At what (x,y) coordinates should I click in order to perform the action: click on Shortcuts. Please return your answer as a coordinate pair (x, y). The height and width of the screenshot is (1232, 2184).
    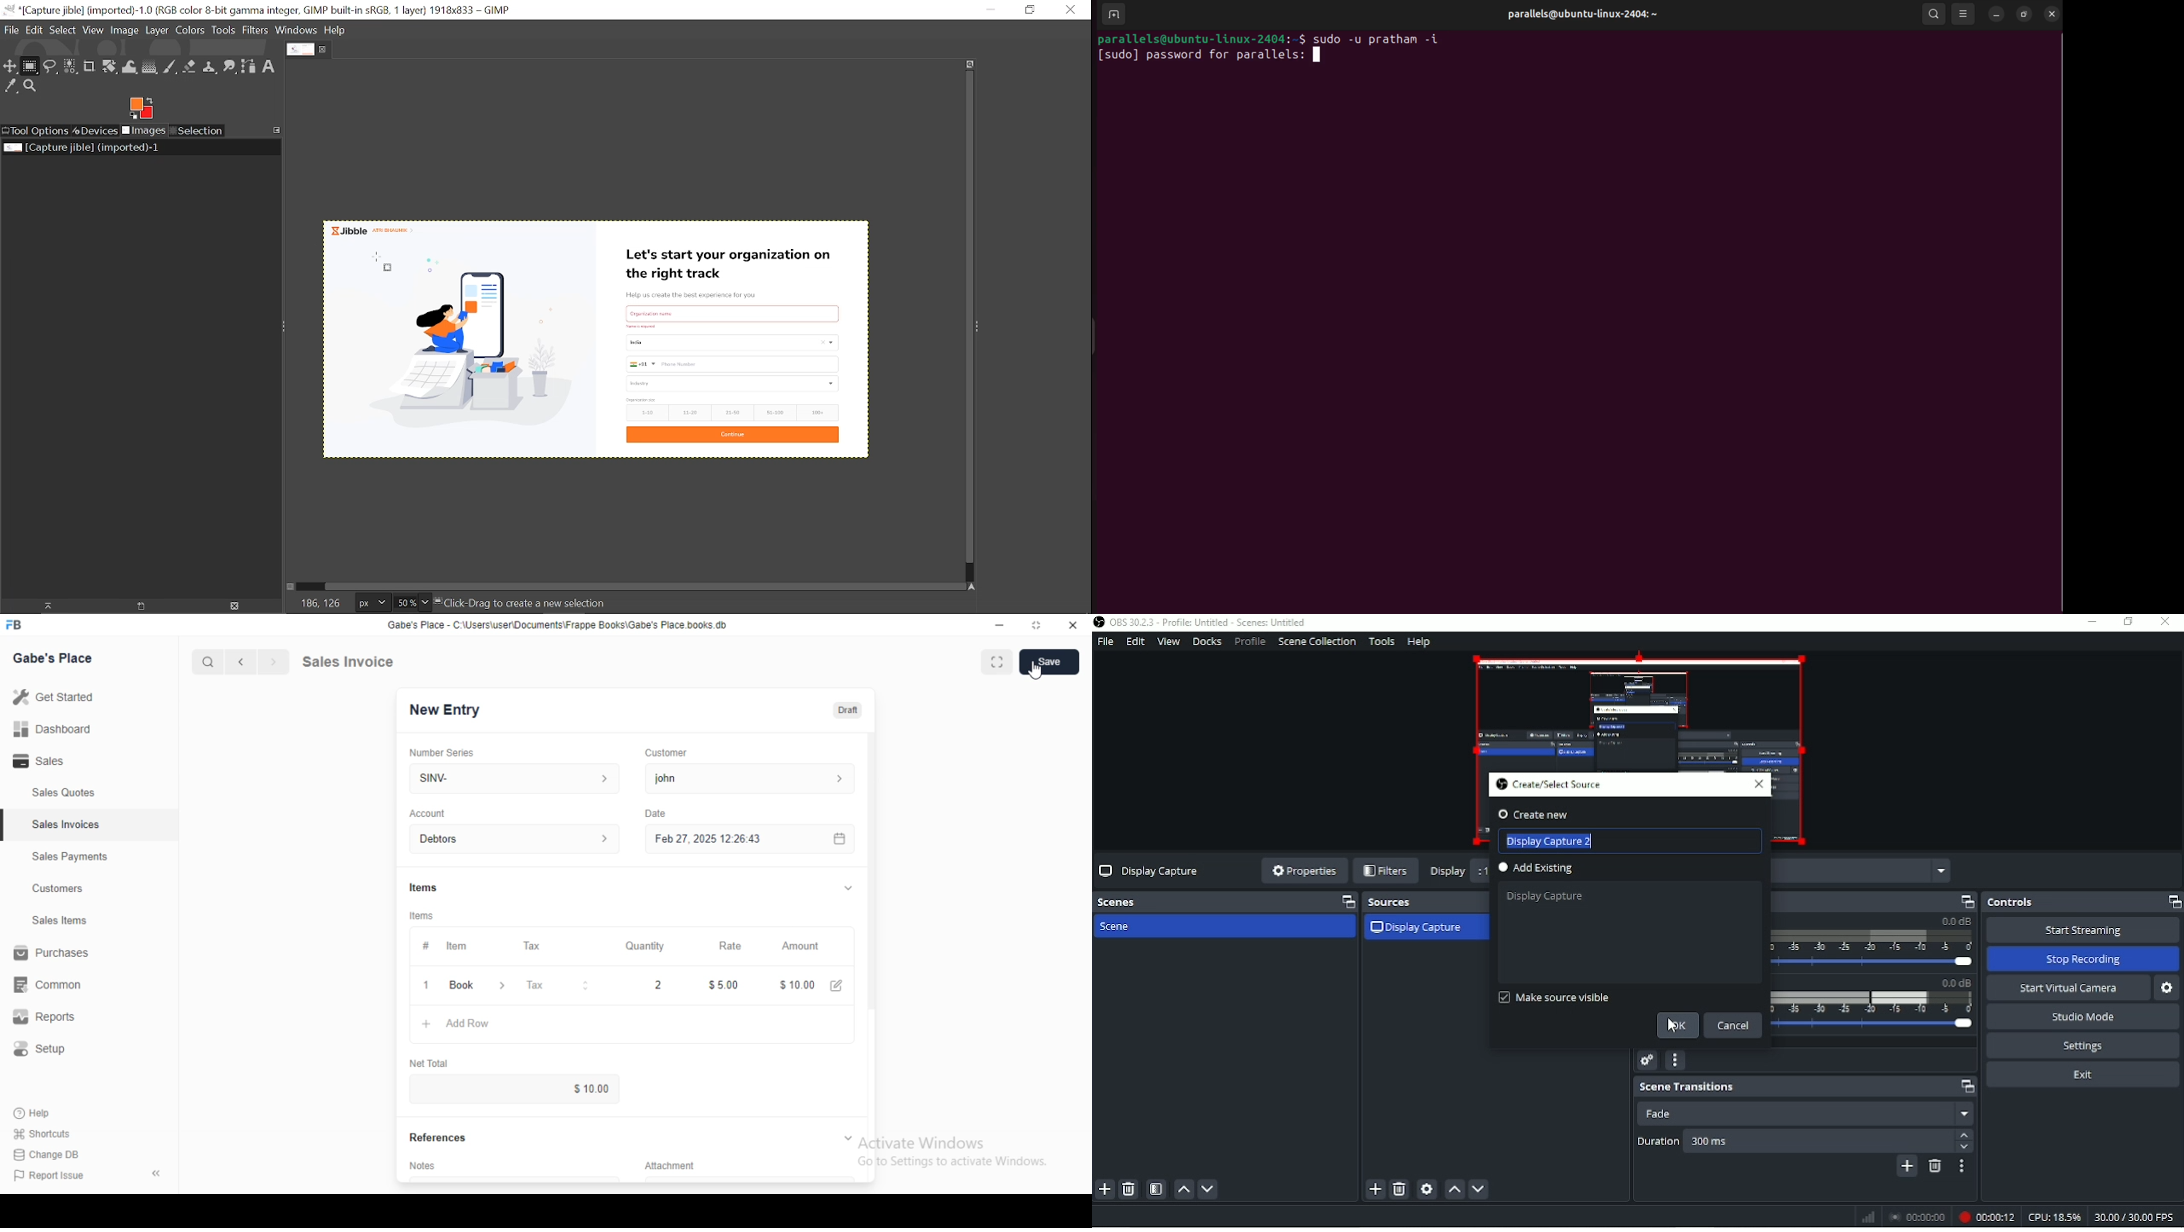
    Looking at the image, I should click on (43, 1134).